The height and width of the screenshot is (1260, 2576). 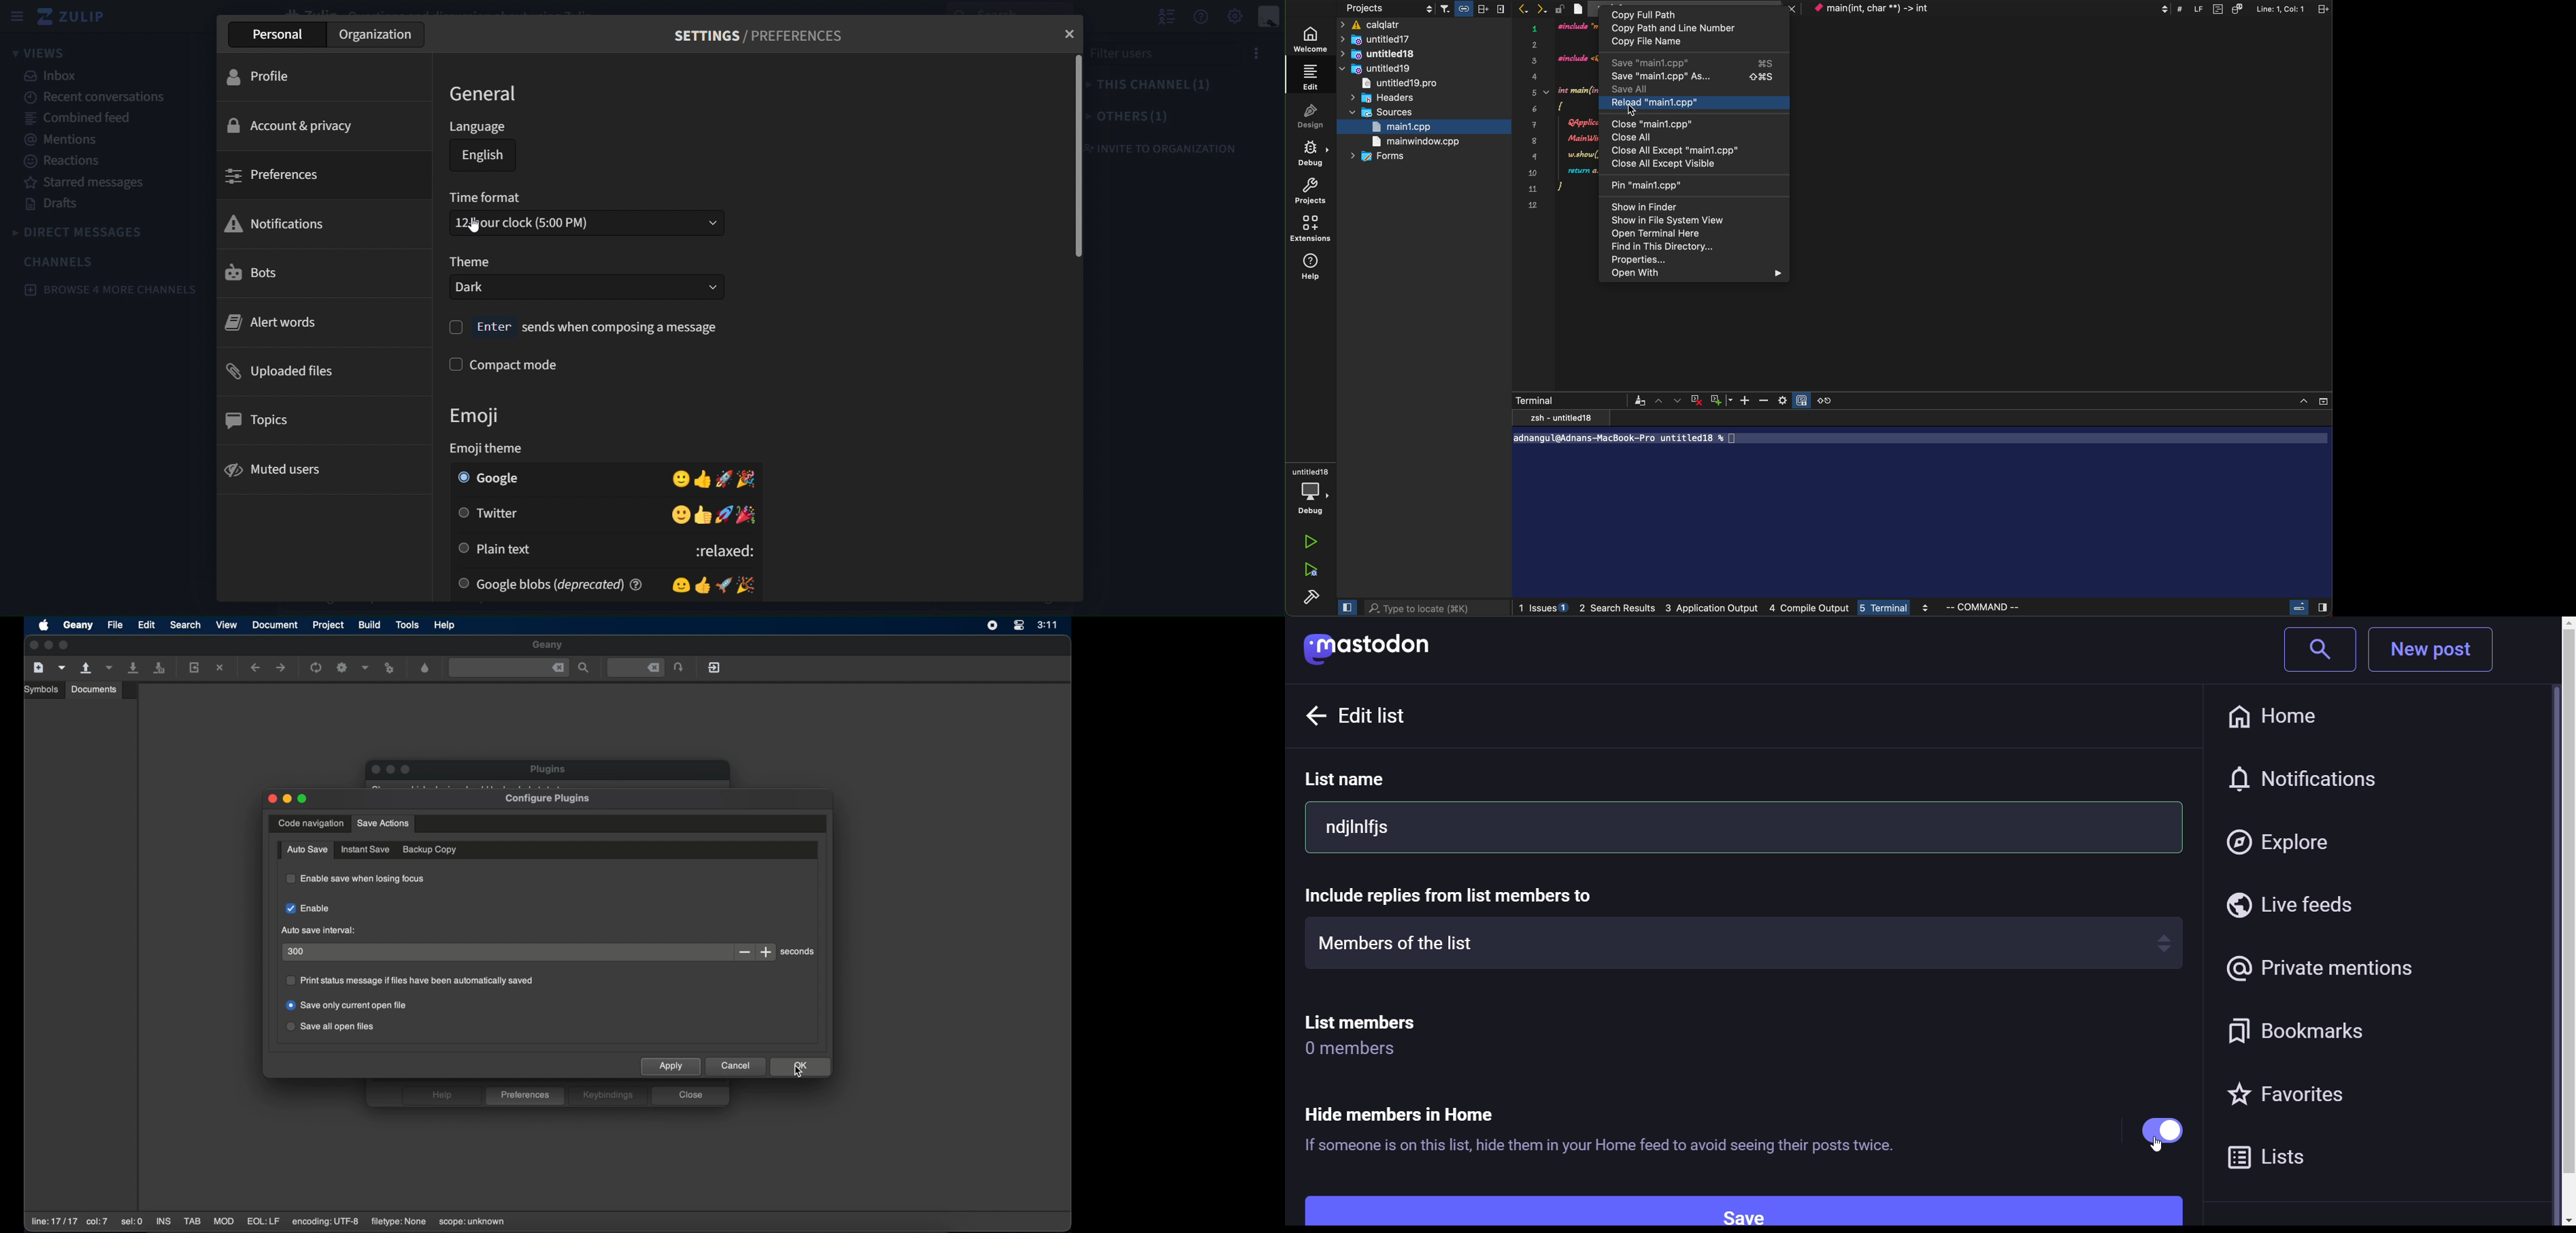 I want to click on edit list, so click(x=1415, y=717).